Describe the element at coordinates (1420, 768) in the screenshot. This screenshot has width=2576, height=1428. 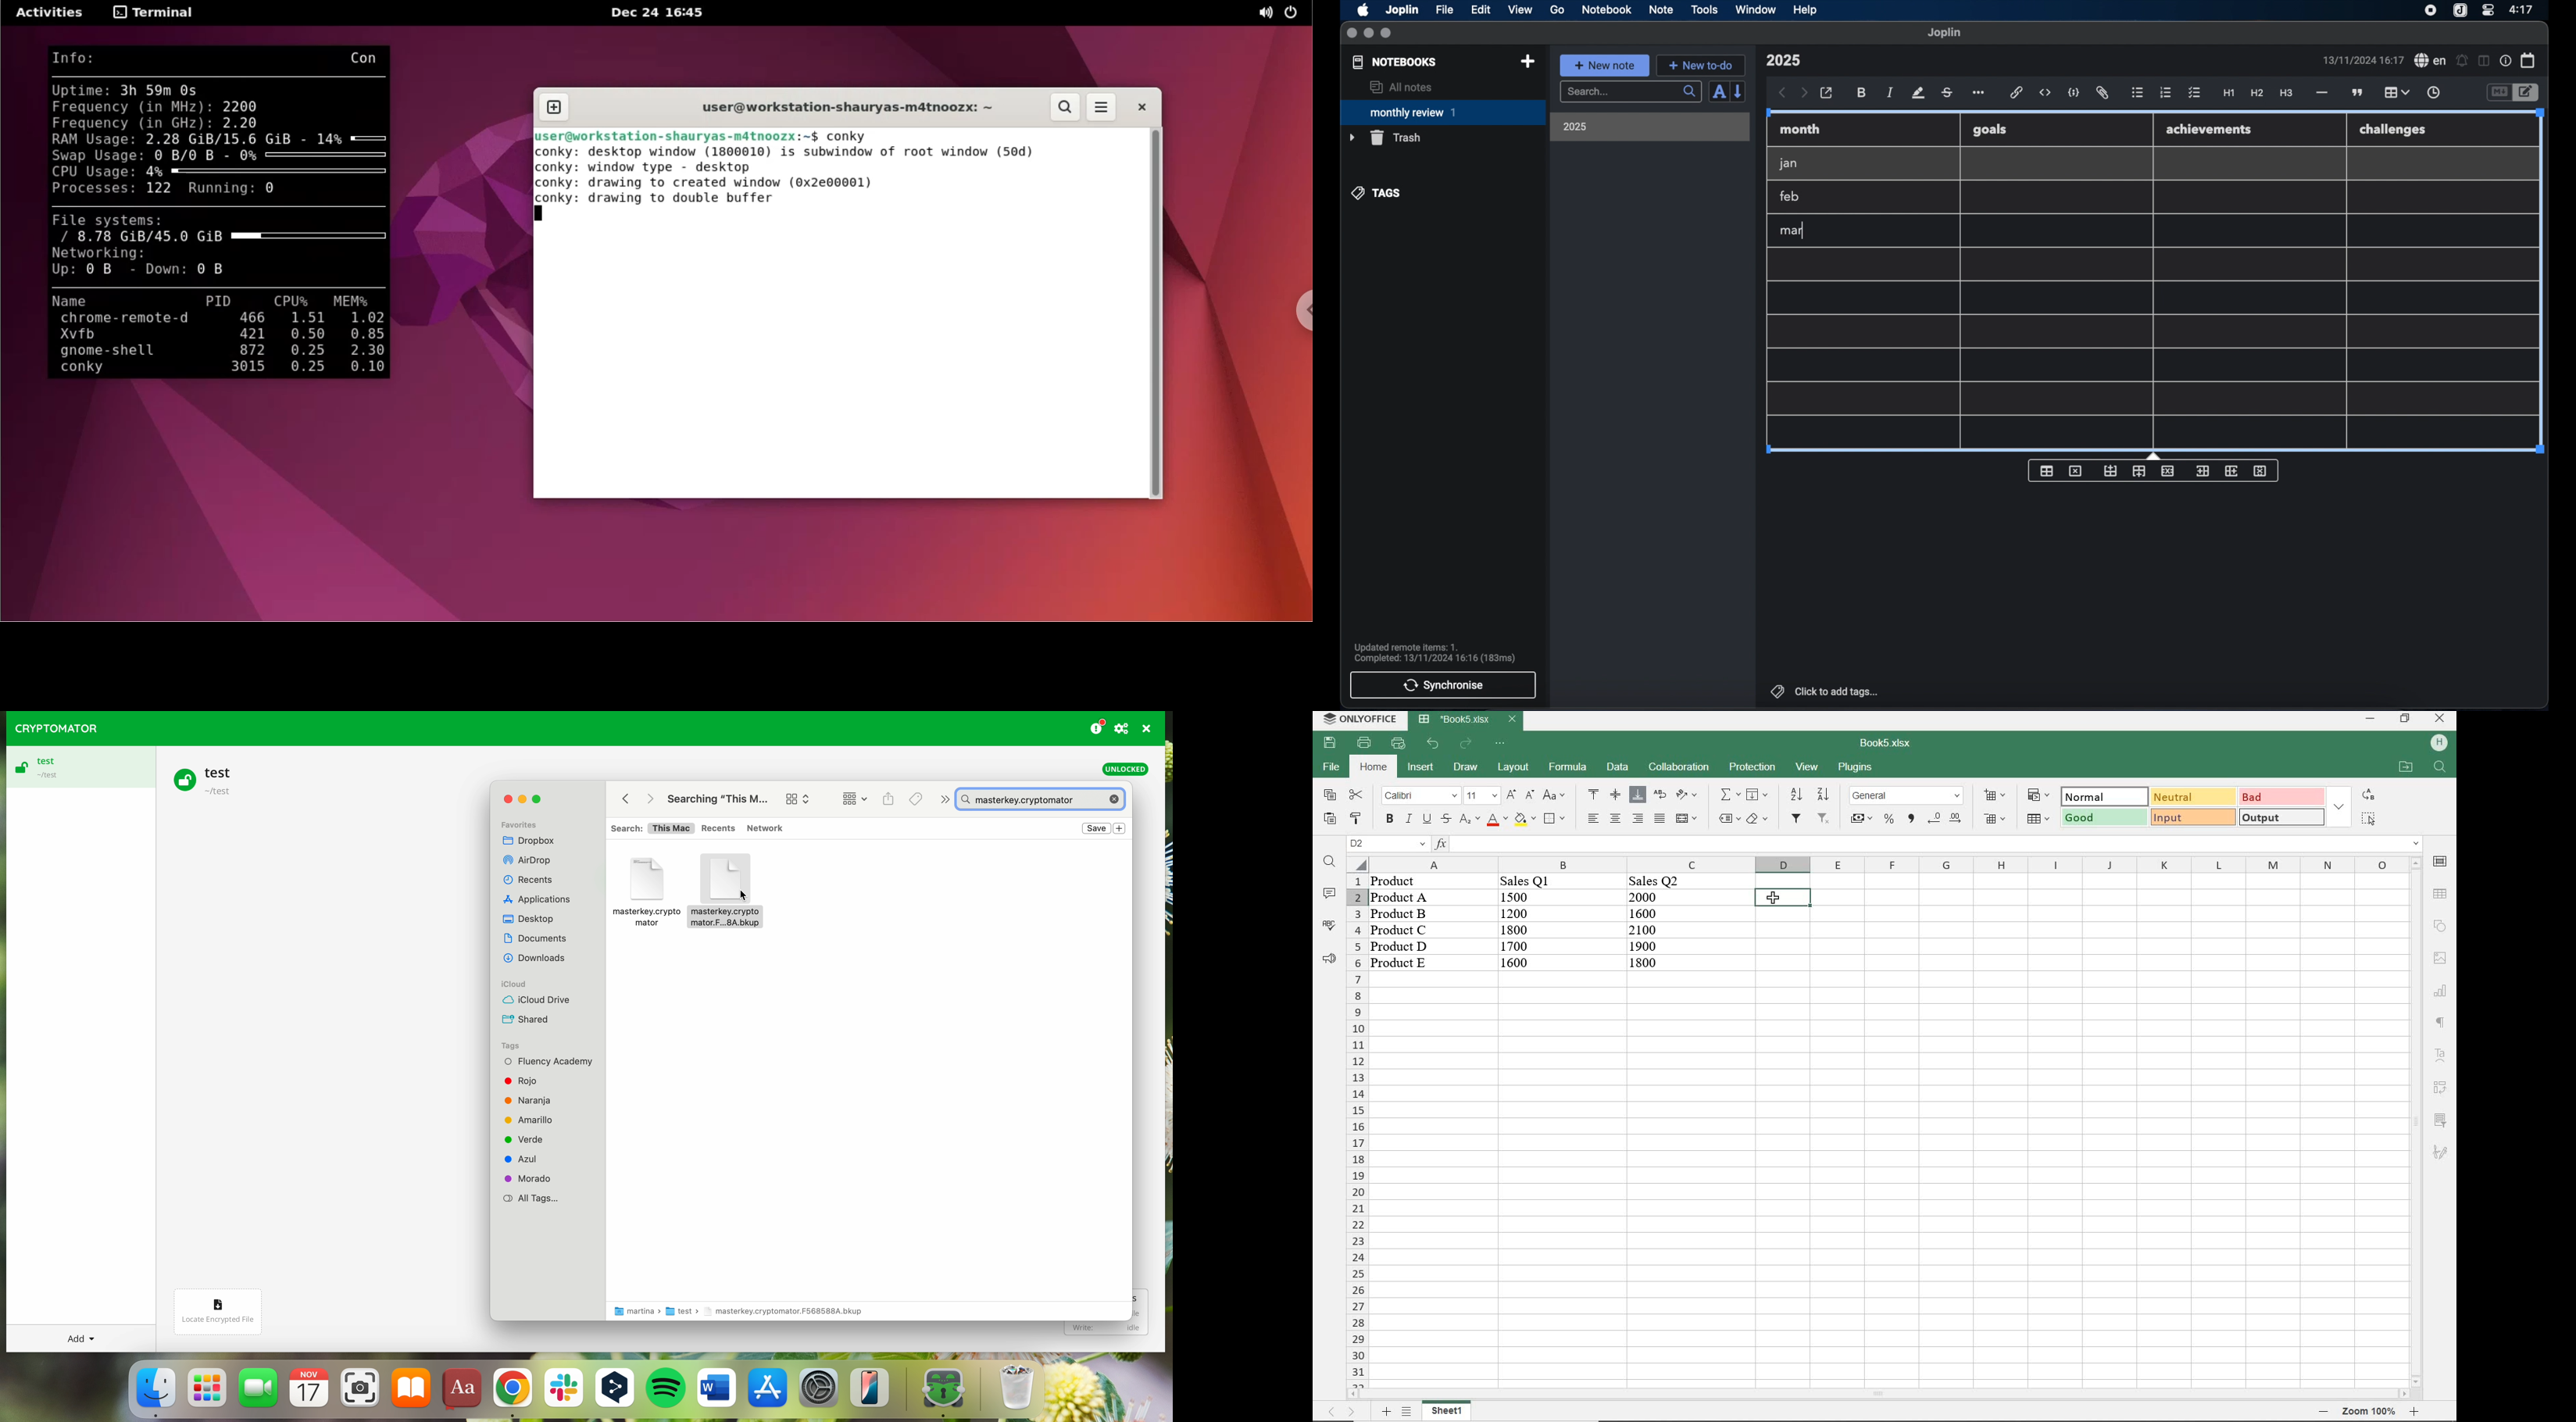
I see `insert` at that location.